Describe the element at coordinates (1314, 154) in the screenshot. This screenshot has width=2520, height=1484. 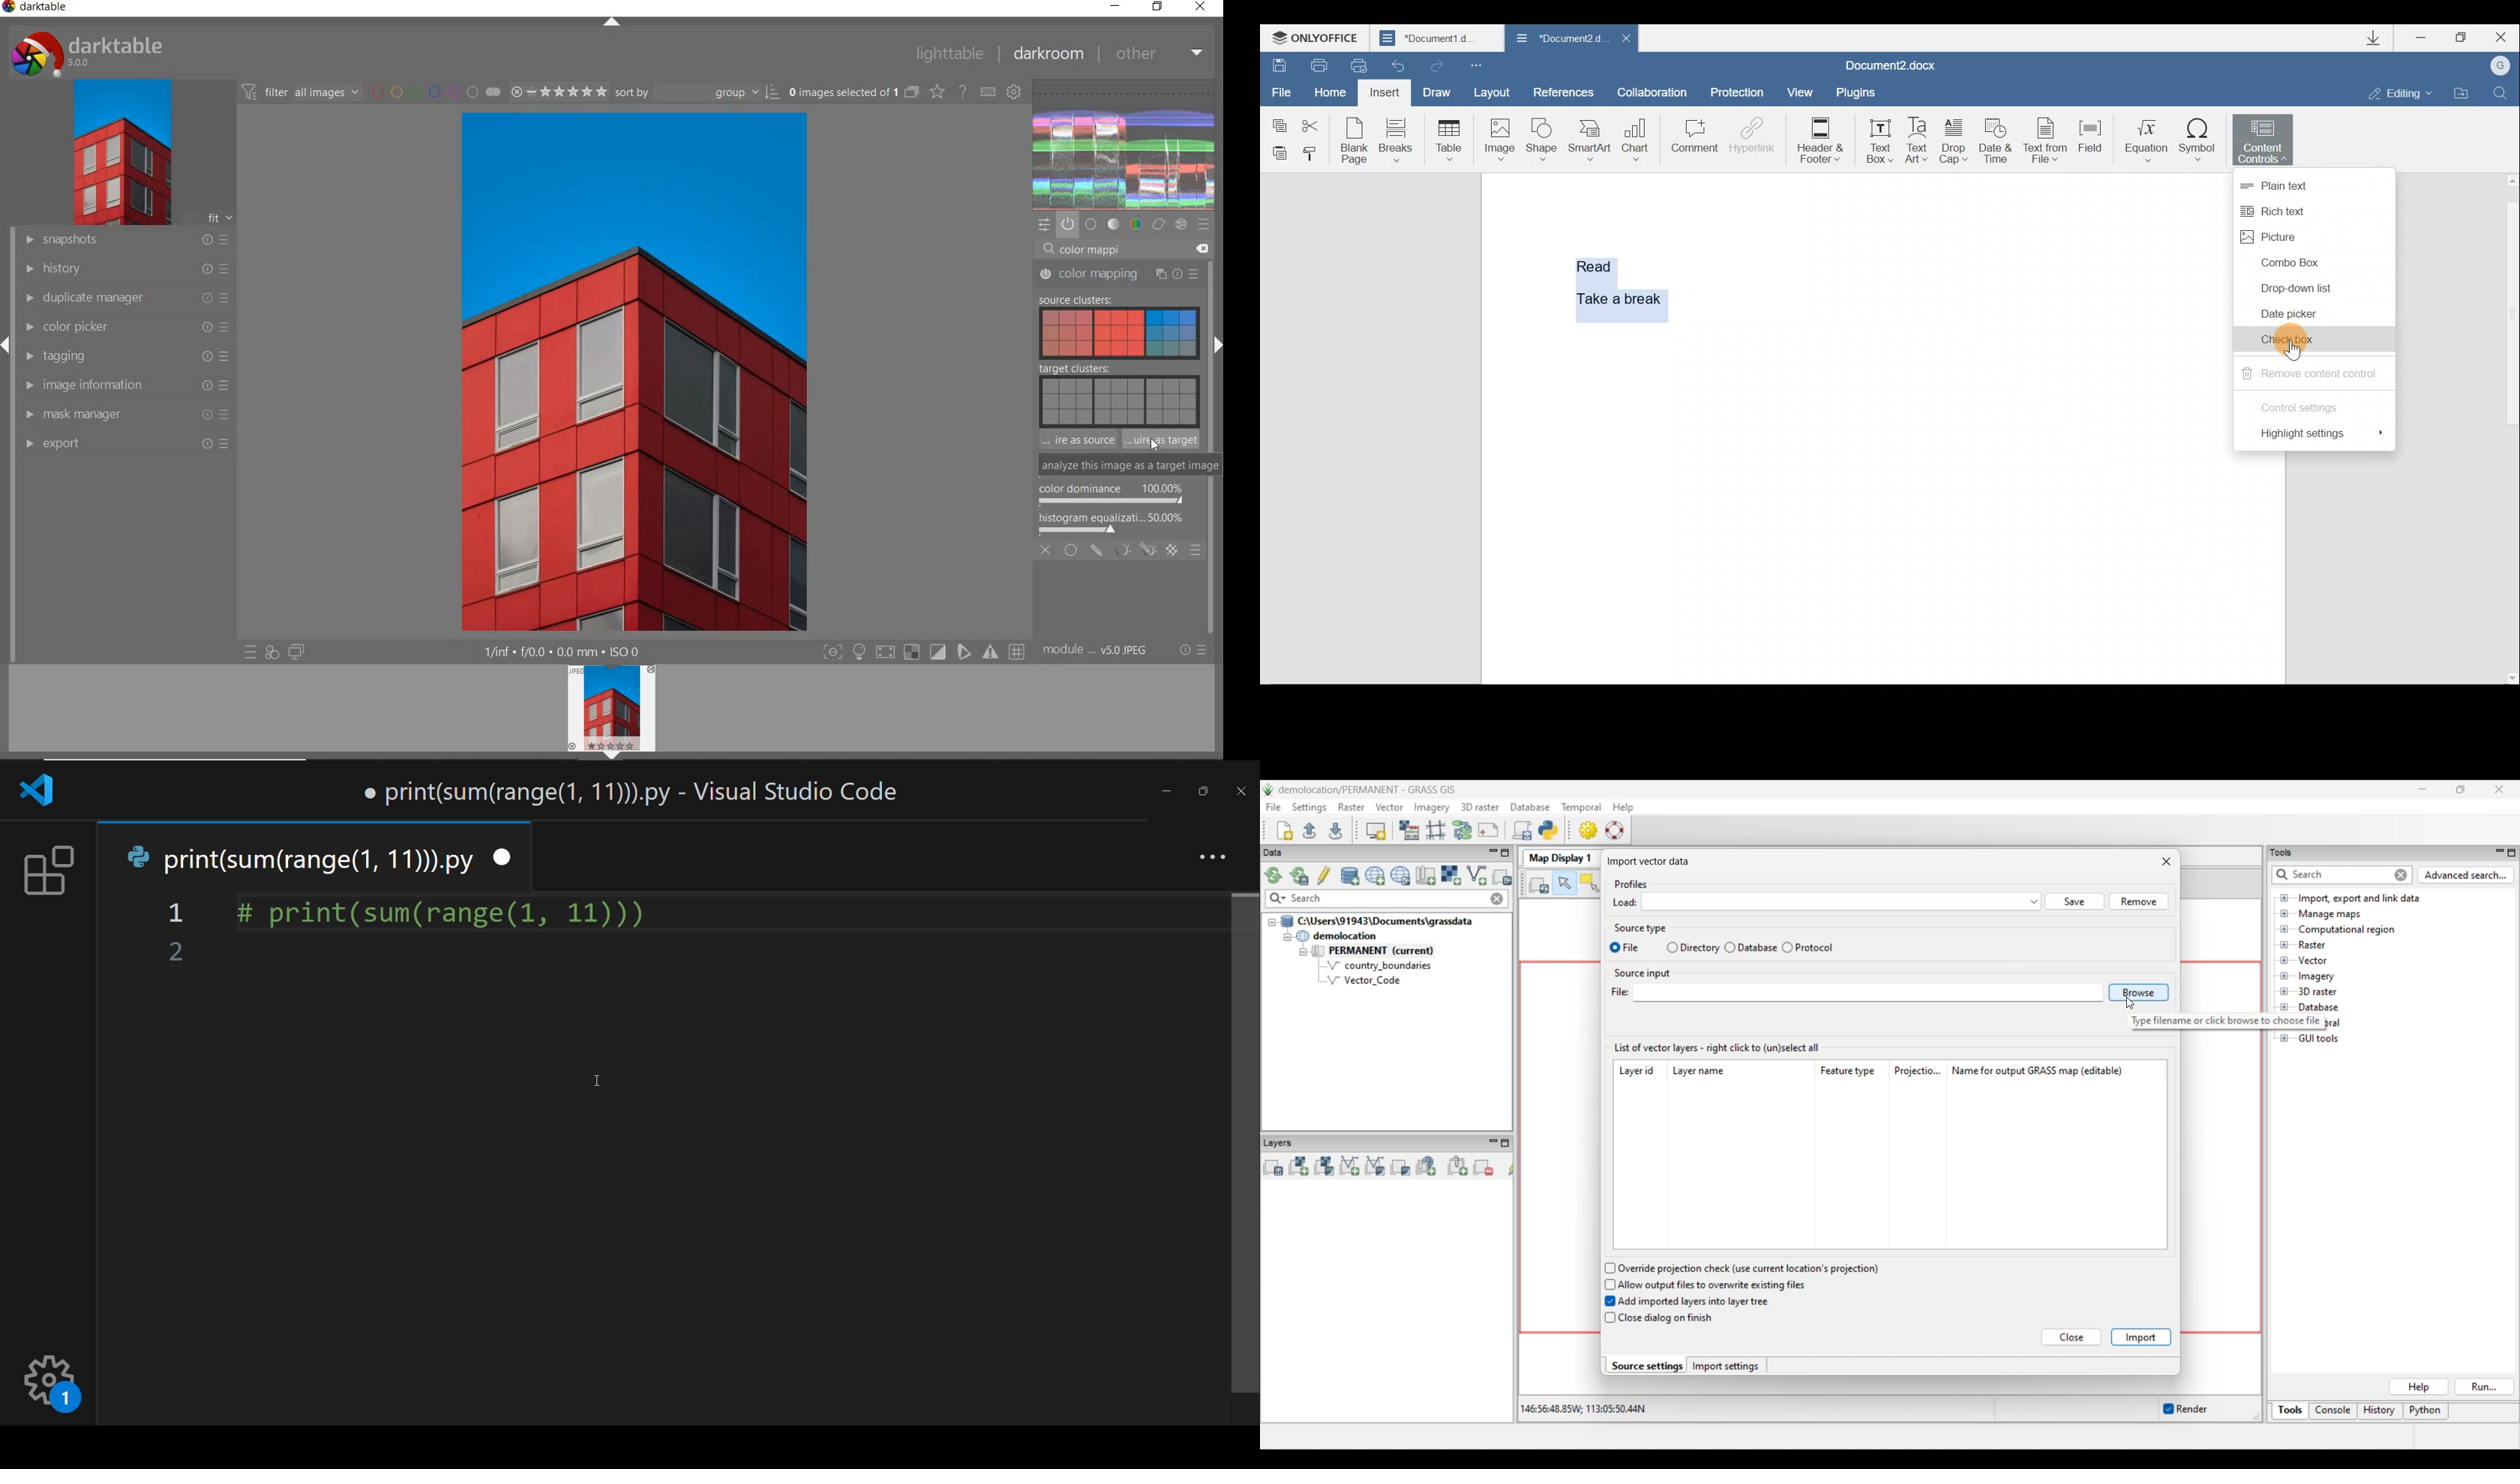
I see `Copy style` at that location.